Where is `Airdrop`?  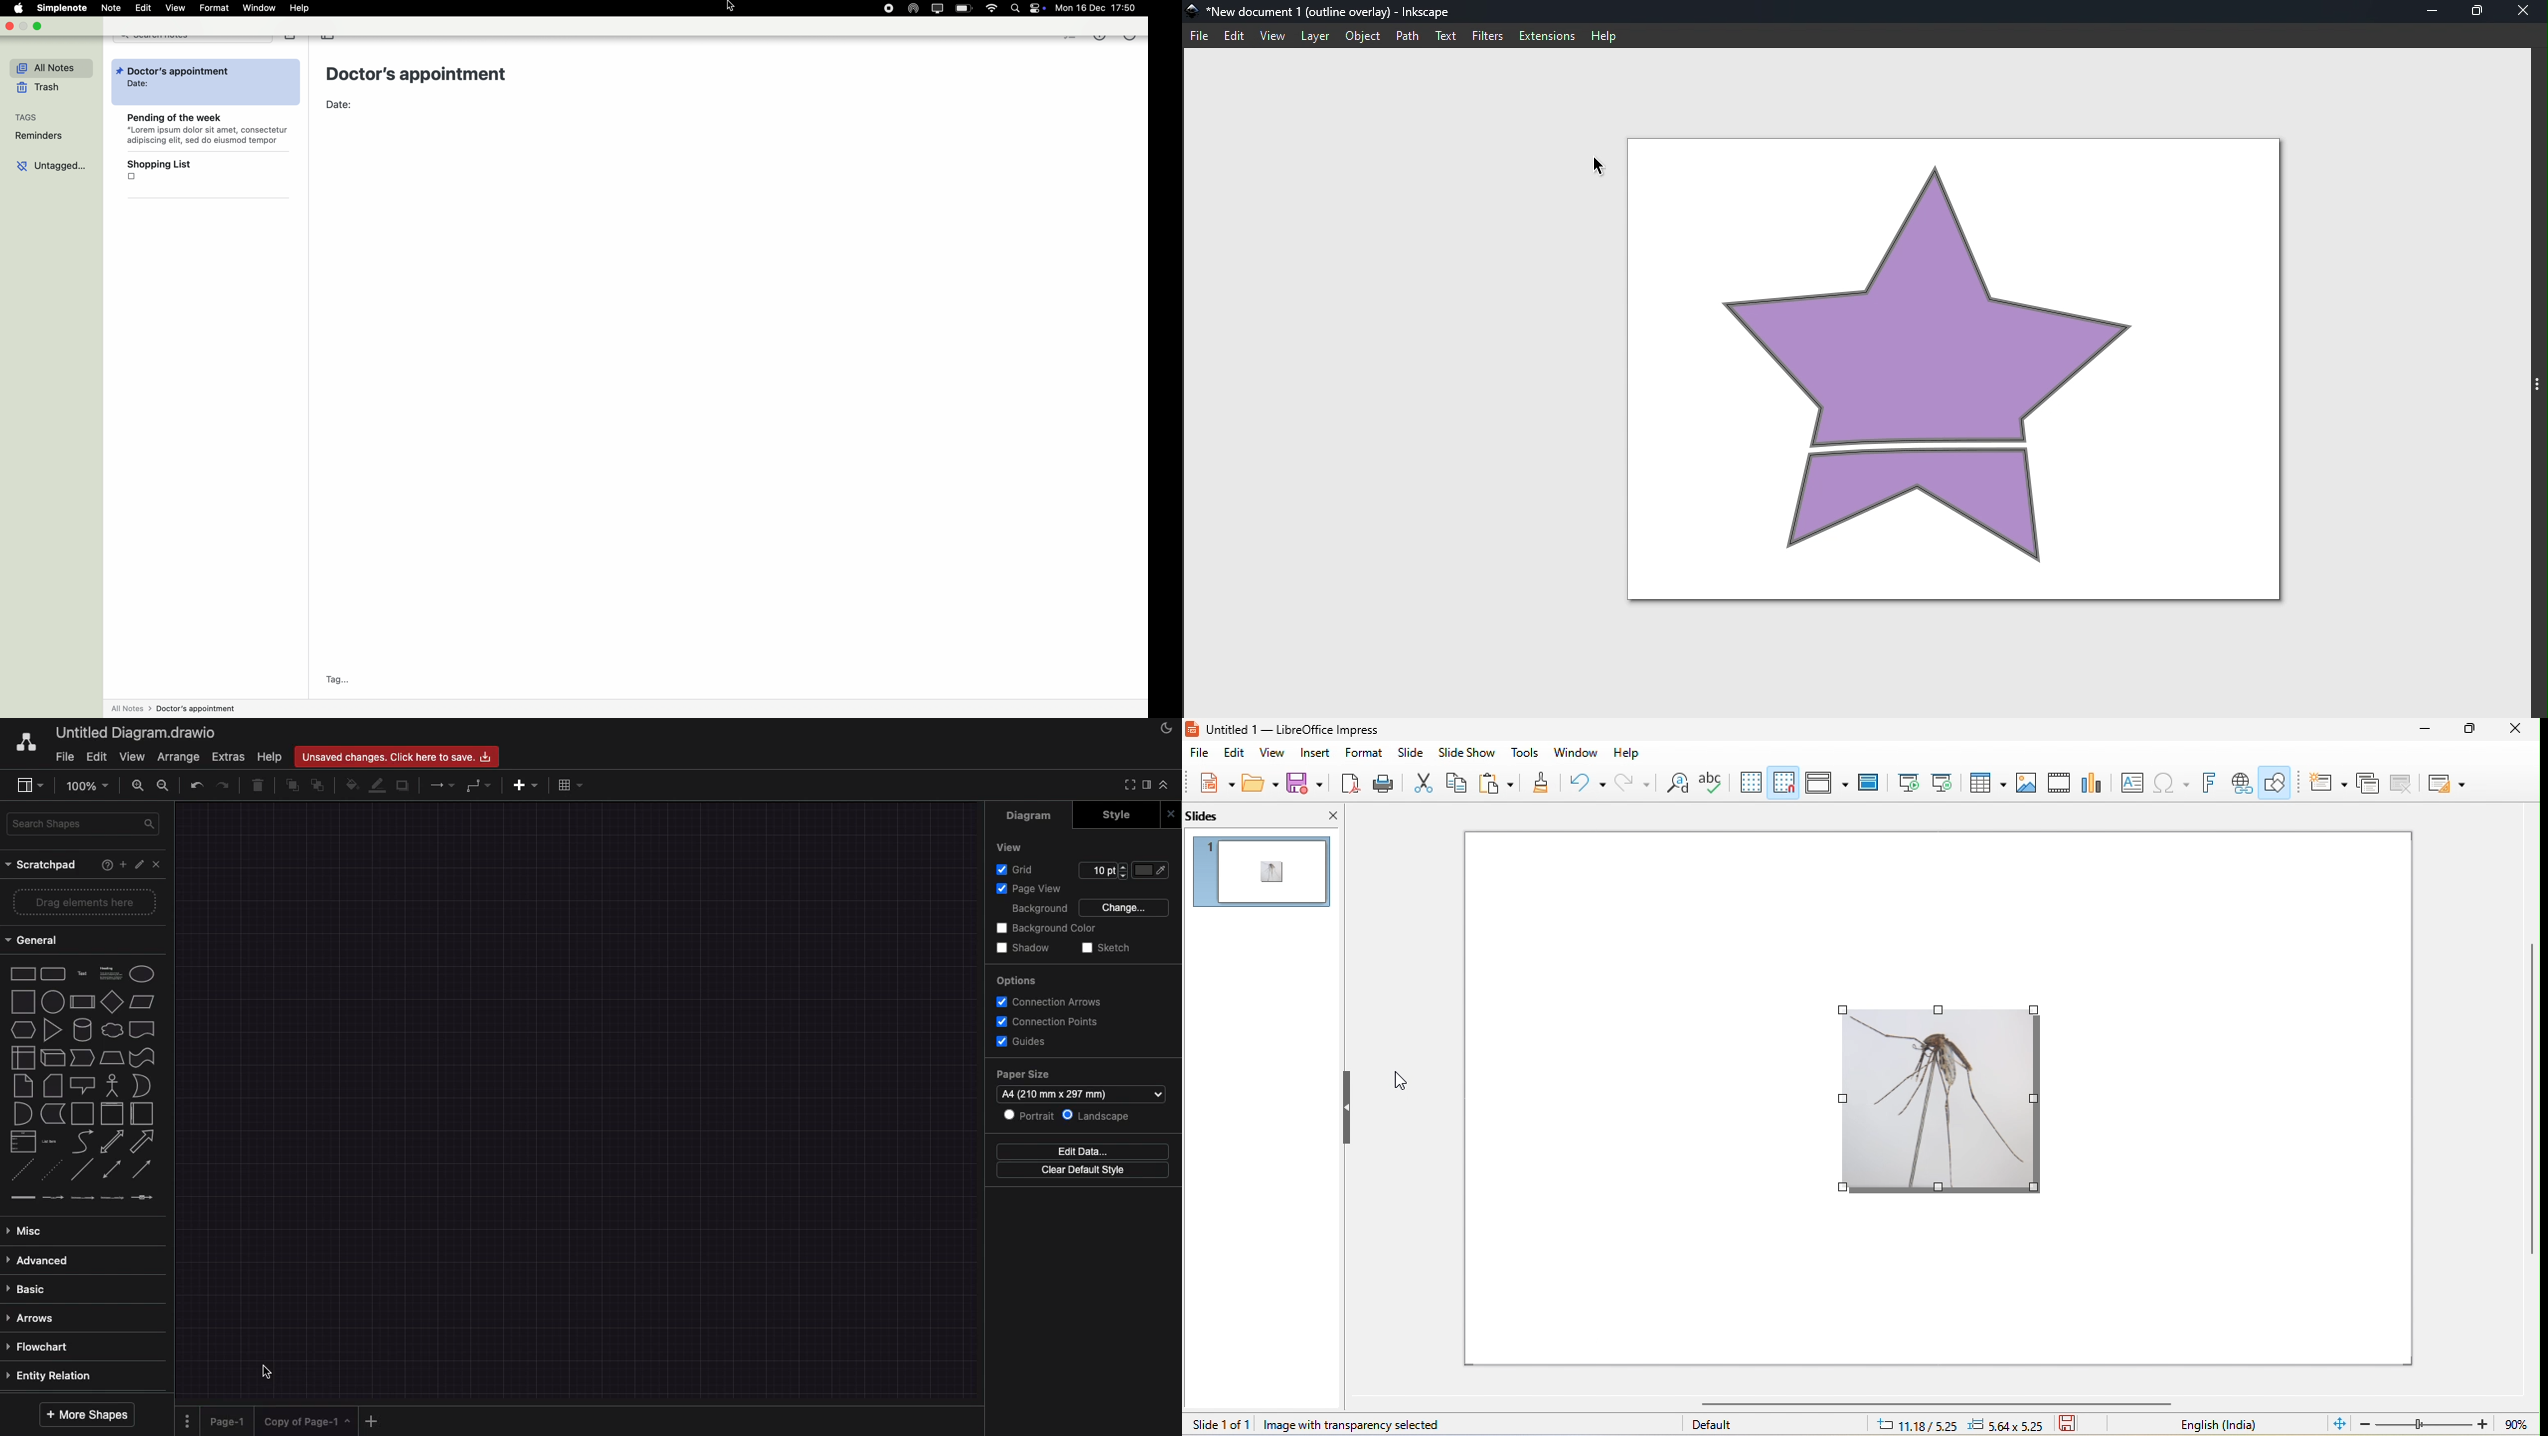 Airdrop is located at coordinates (915, 9).